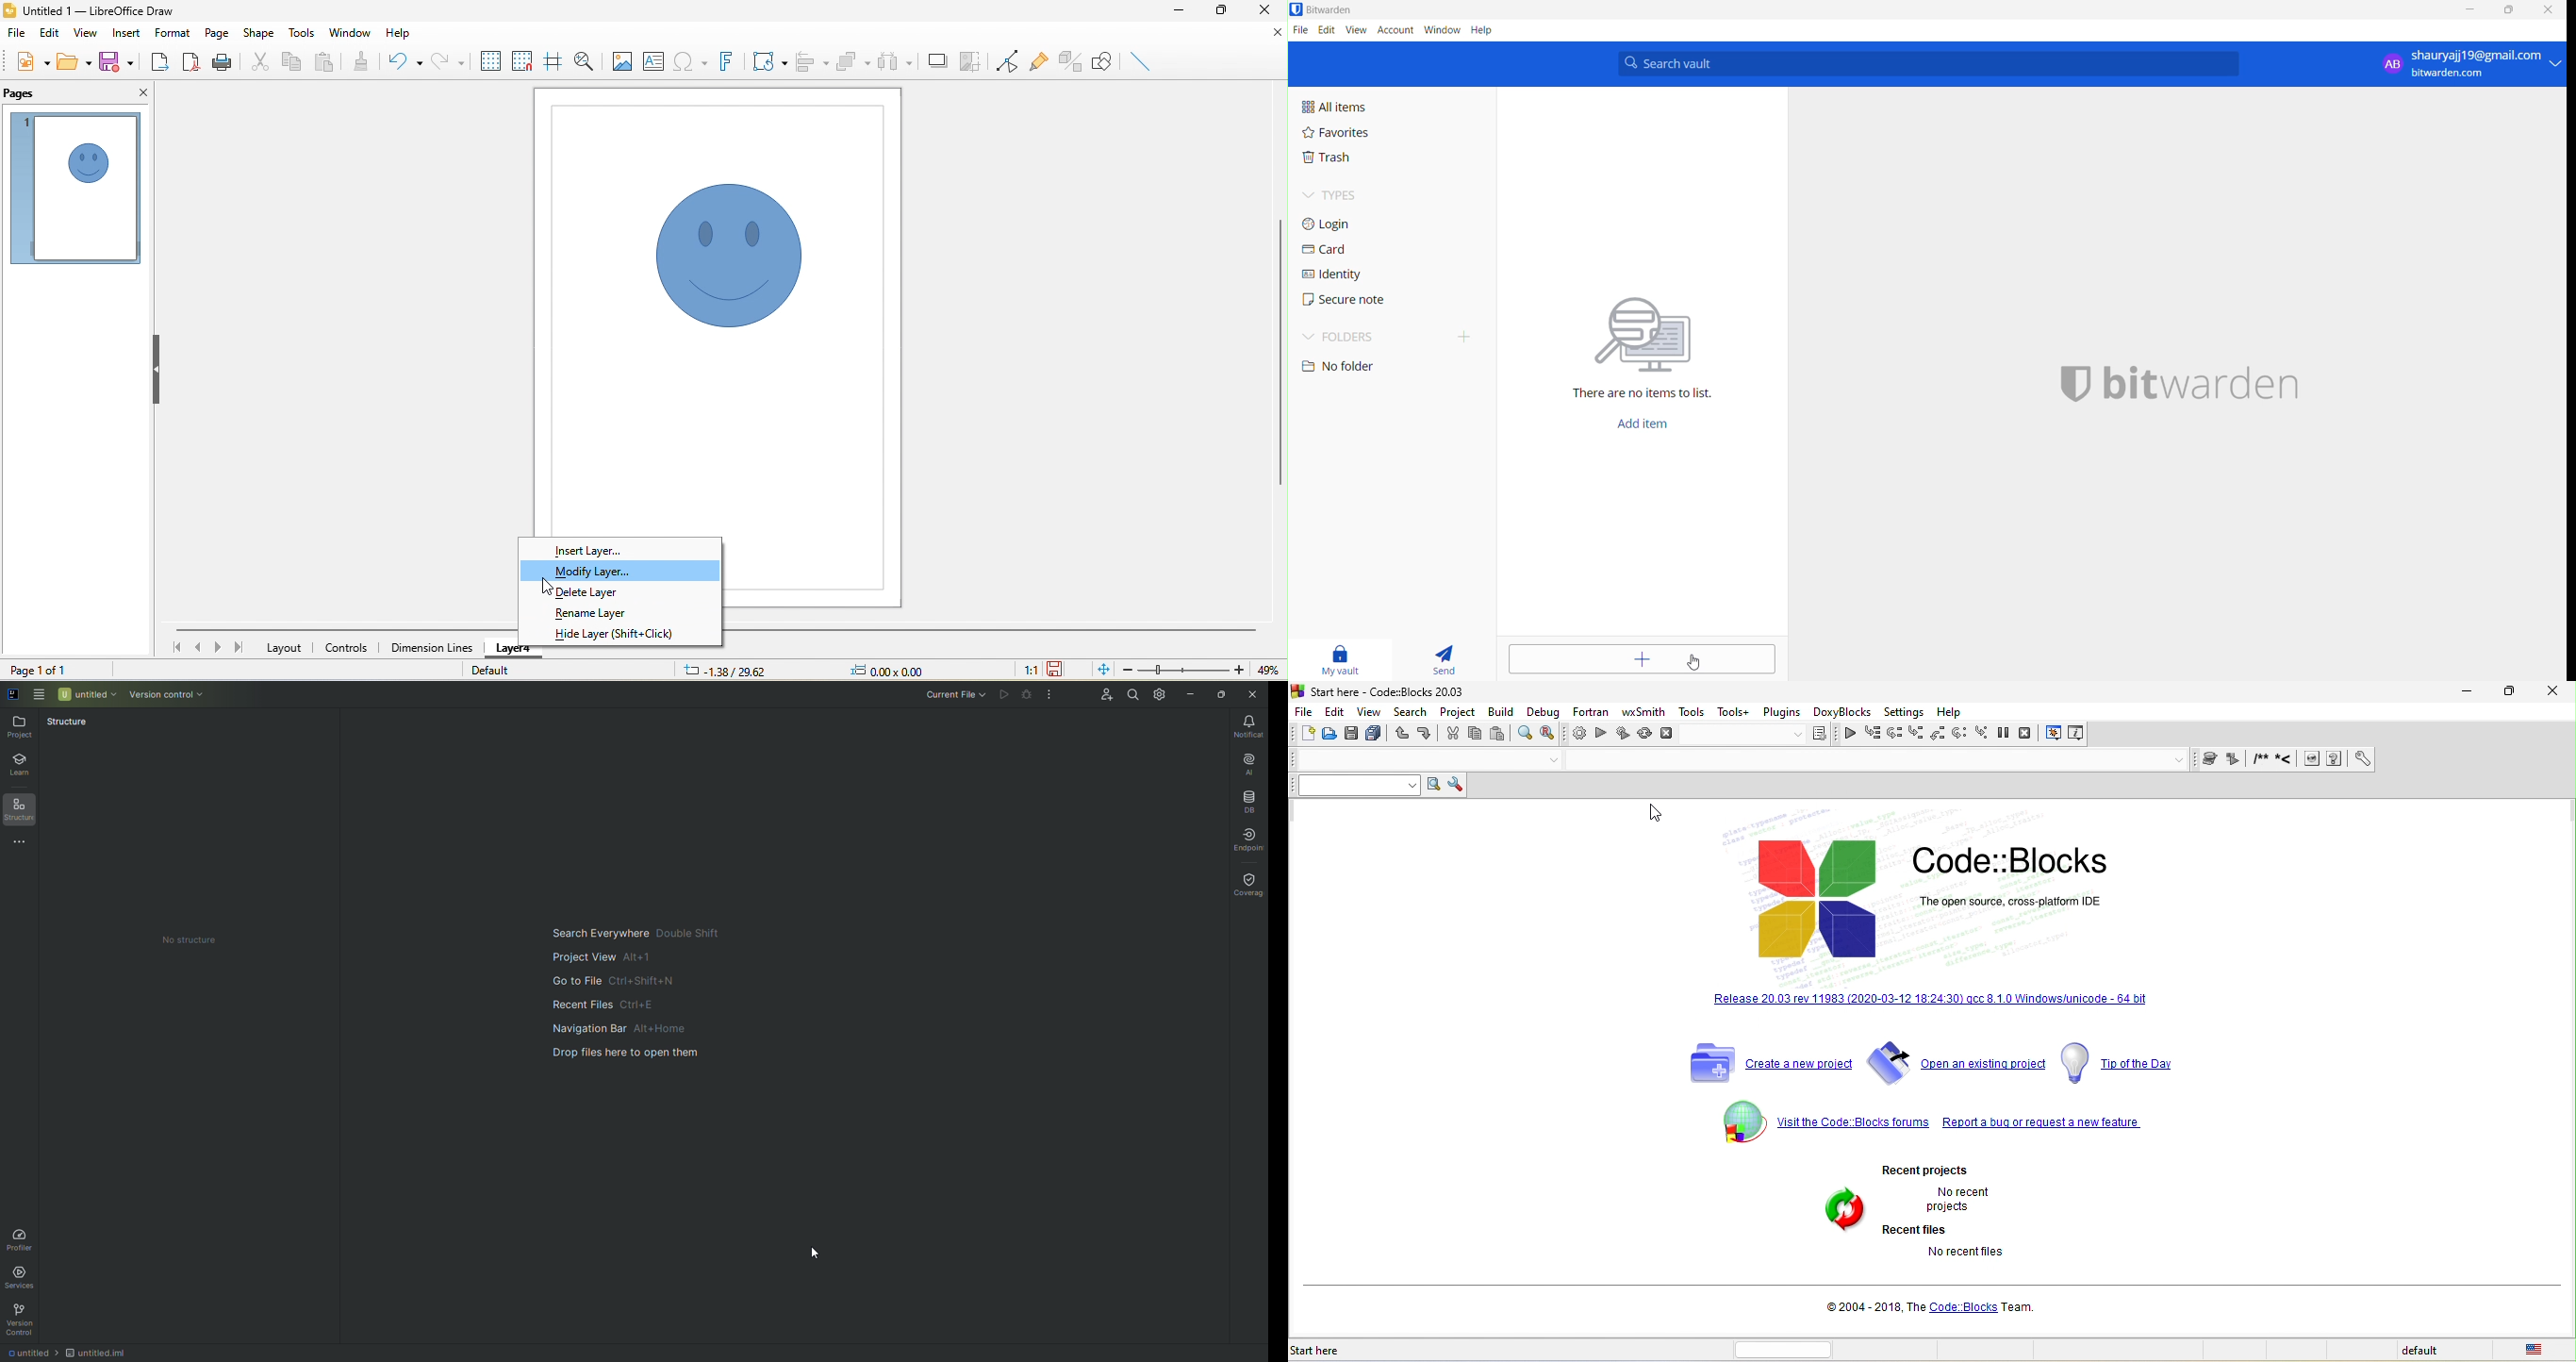  Describe the element at coordinates (237, 646) in the screenshot. I see `last page` at that location.